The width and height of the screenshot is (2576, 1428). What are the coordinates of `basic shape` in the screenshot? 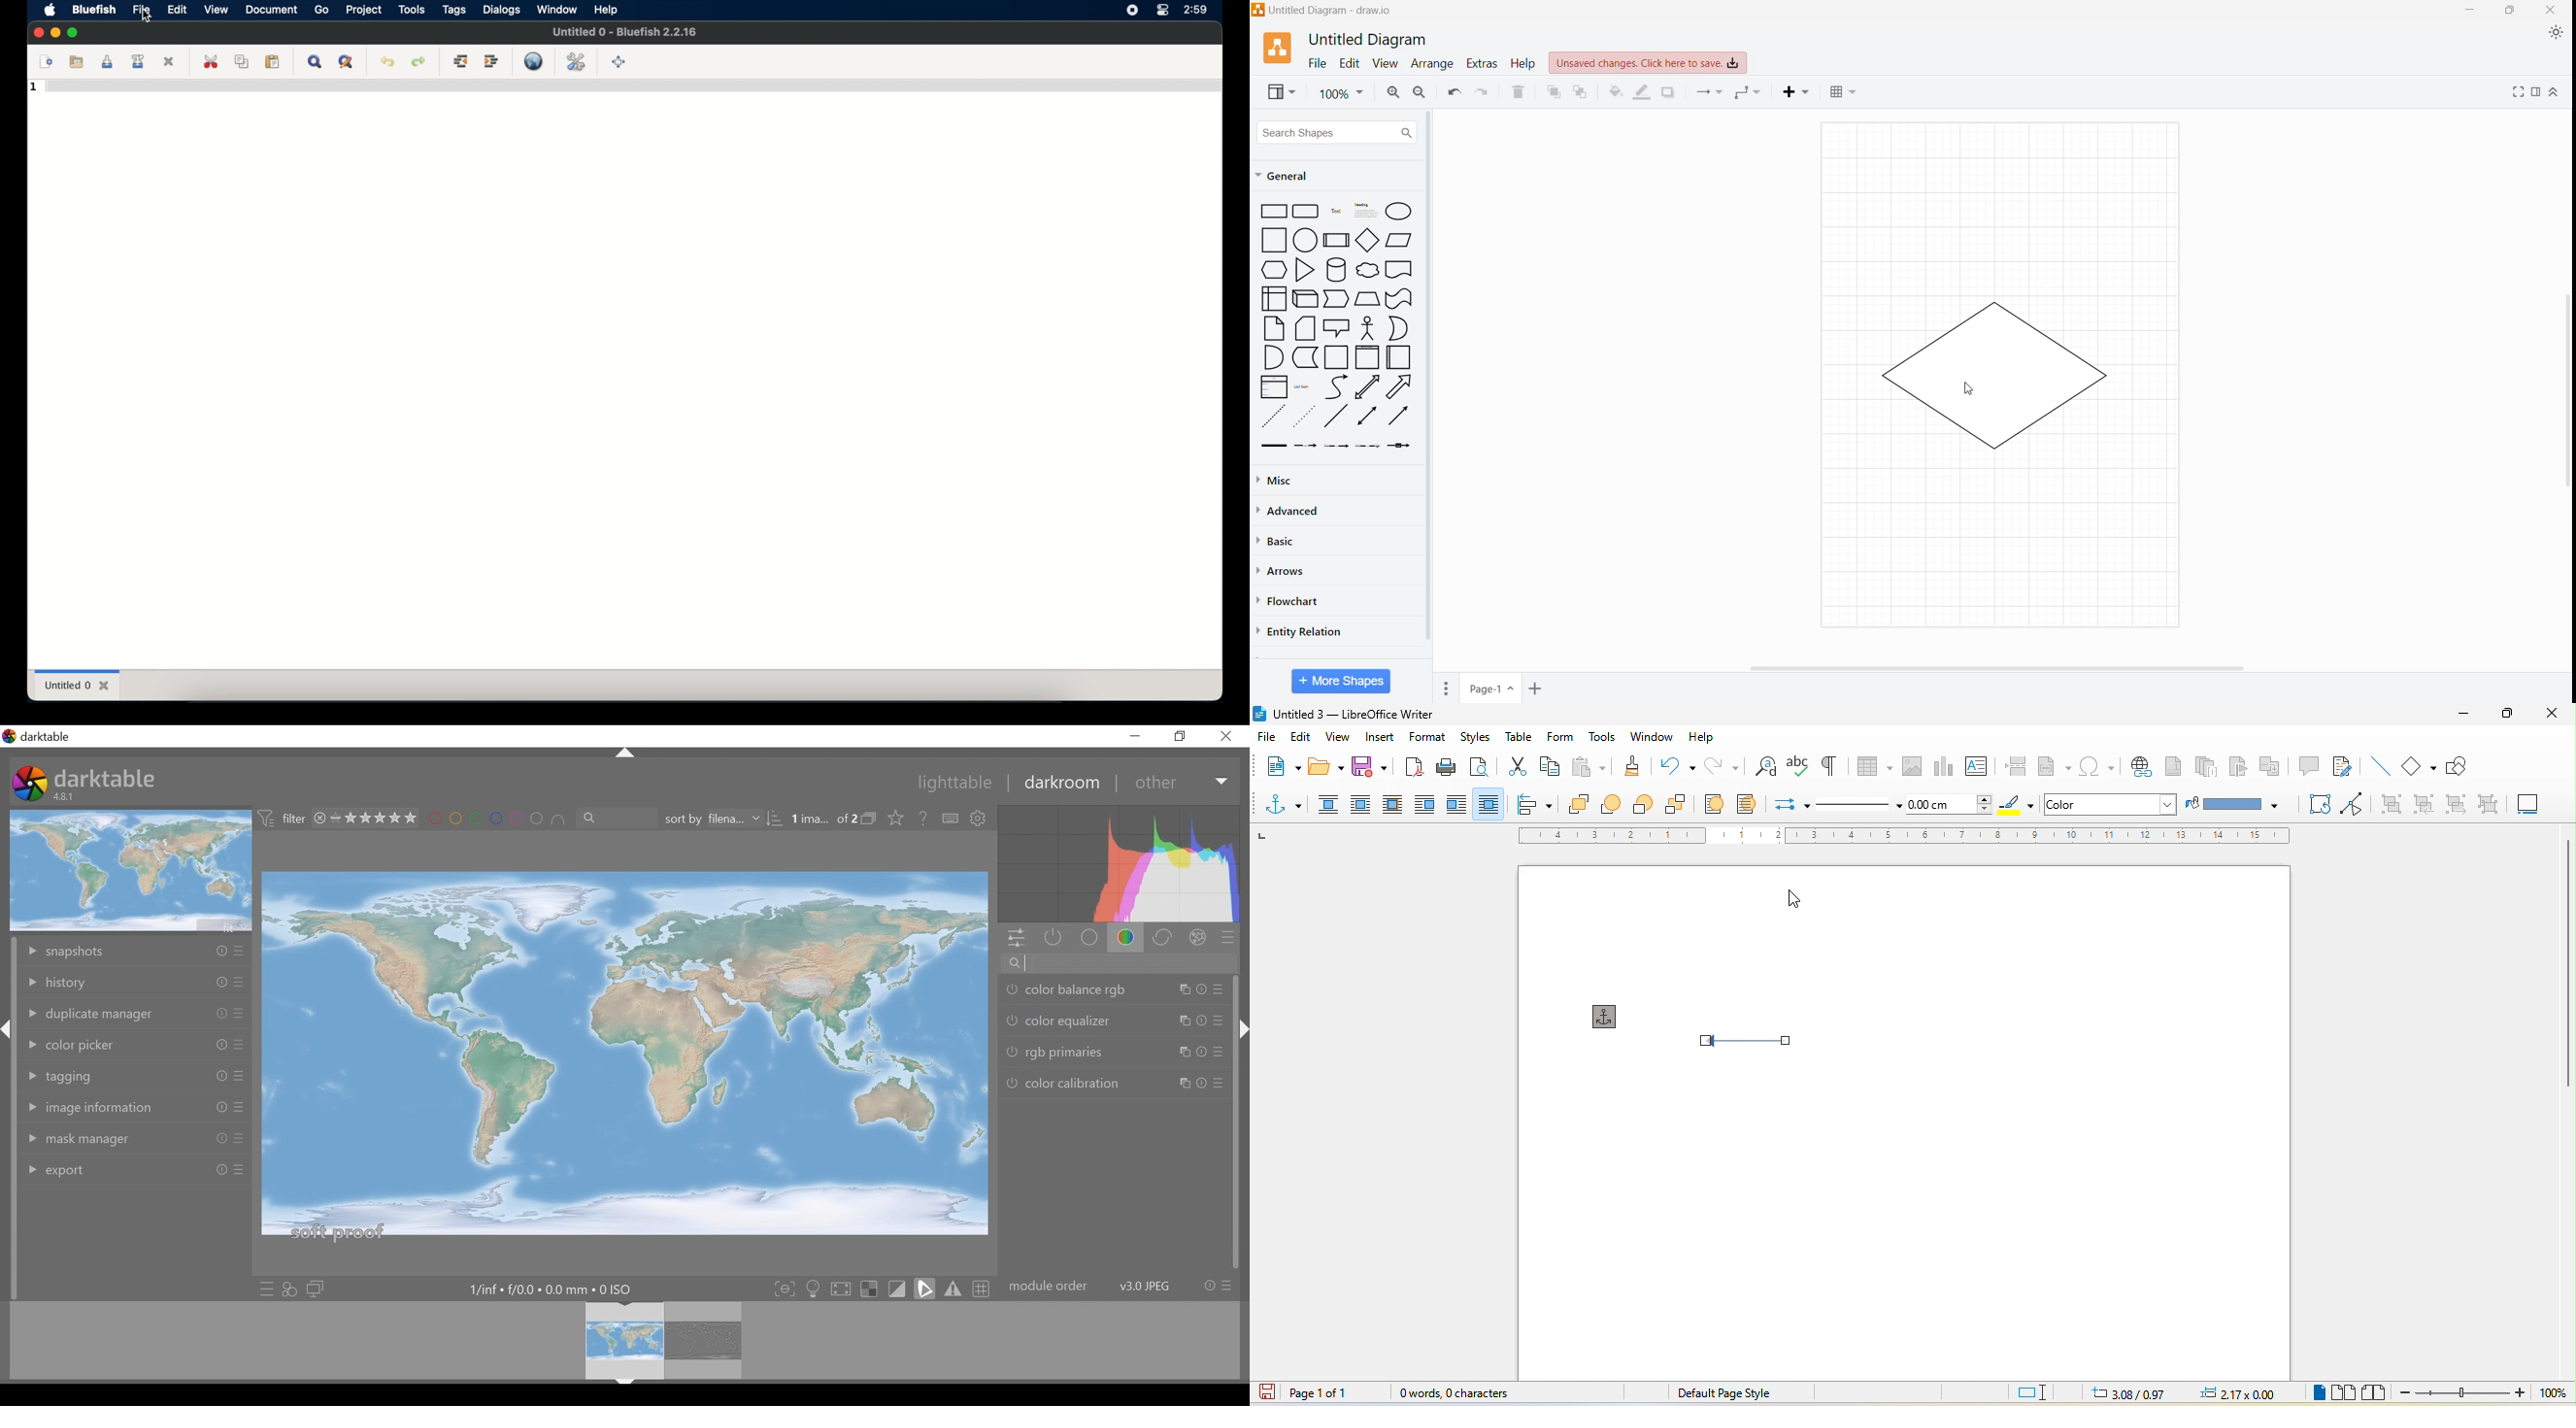 It's located at (2419, 764).